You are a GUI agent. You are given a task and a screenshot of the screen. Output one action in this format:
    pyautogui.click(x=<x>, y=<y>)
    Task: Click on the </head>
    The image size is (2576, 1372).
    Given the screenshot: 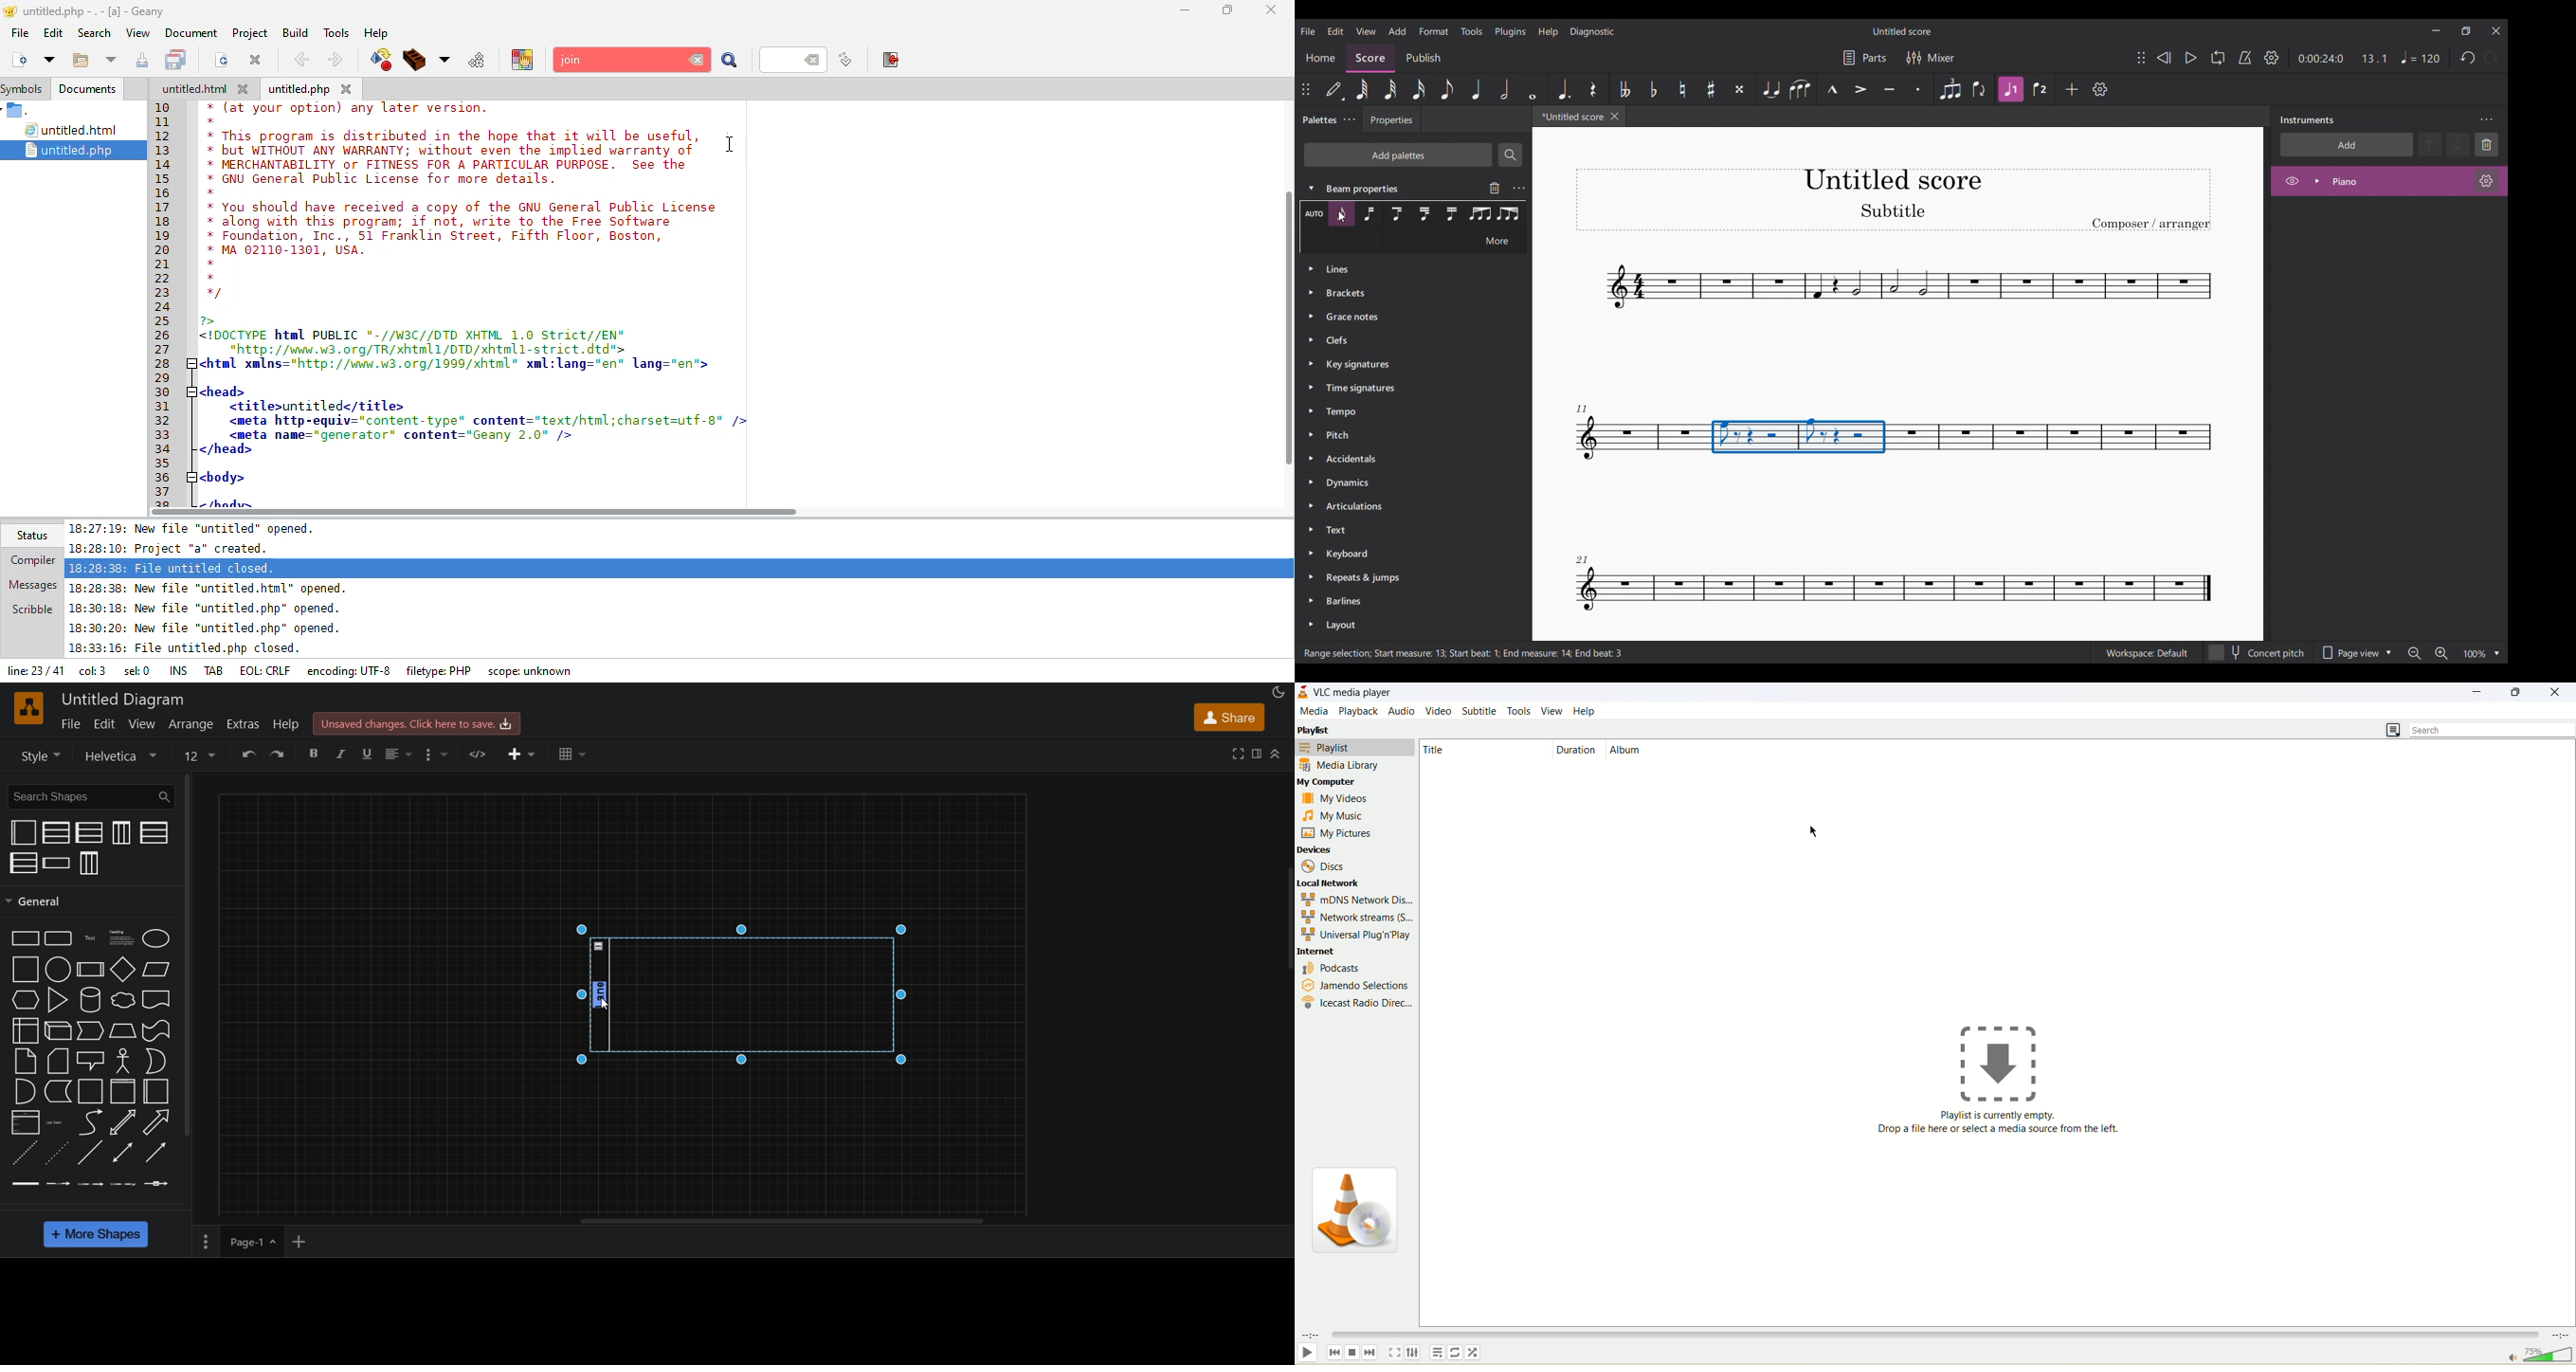 What is the action you would take?
    pyautogui.click(x=226, y=450)
    